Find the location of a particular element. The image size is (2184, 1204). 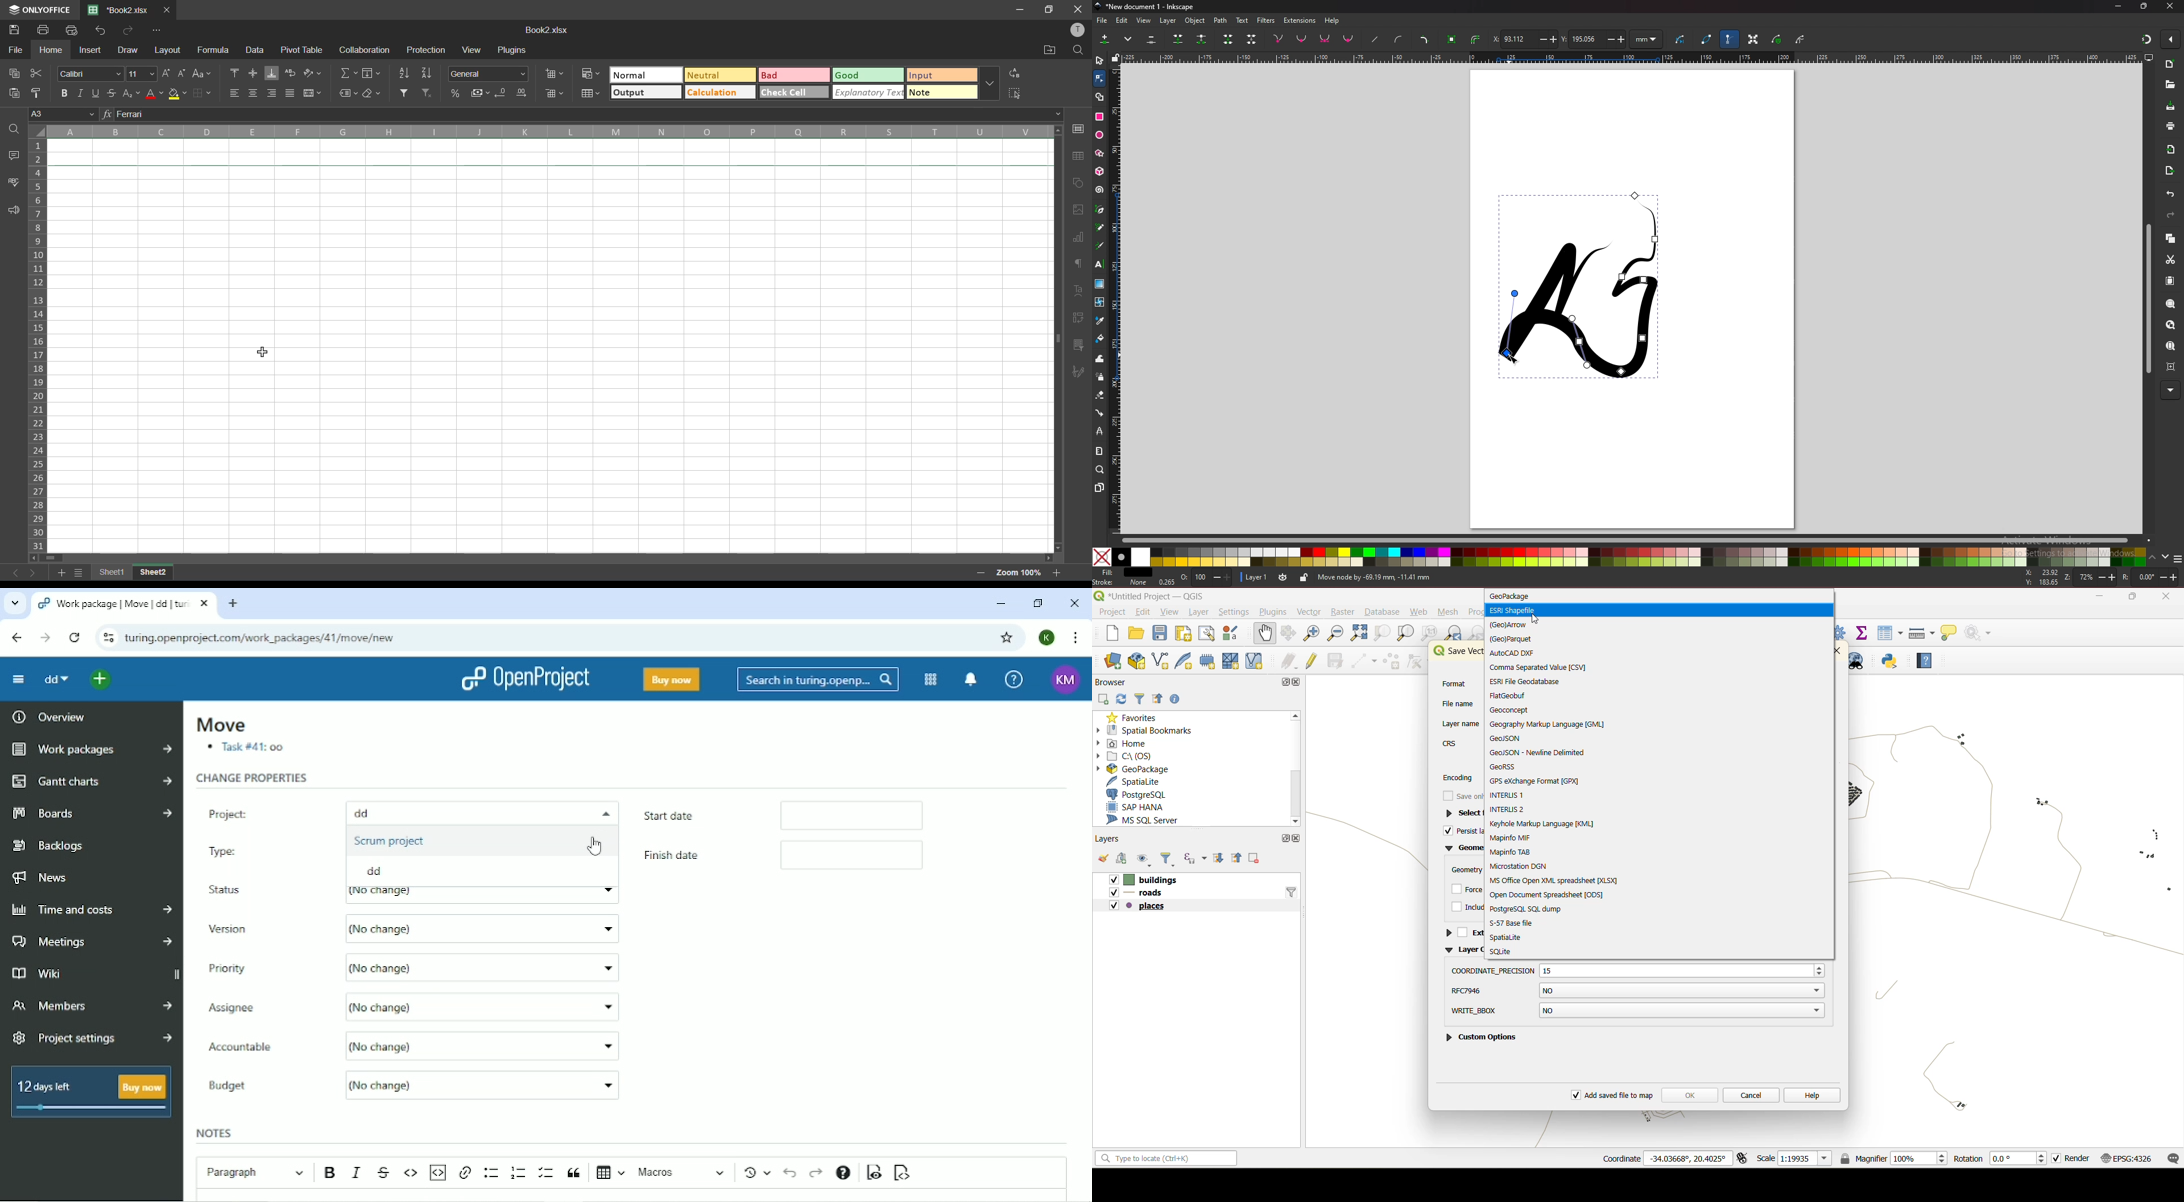

explanatory text is located at coordinates (868, 91).